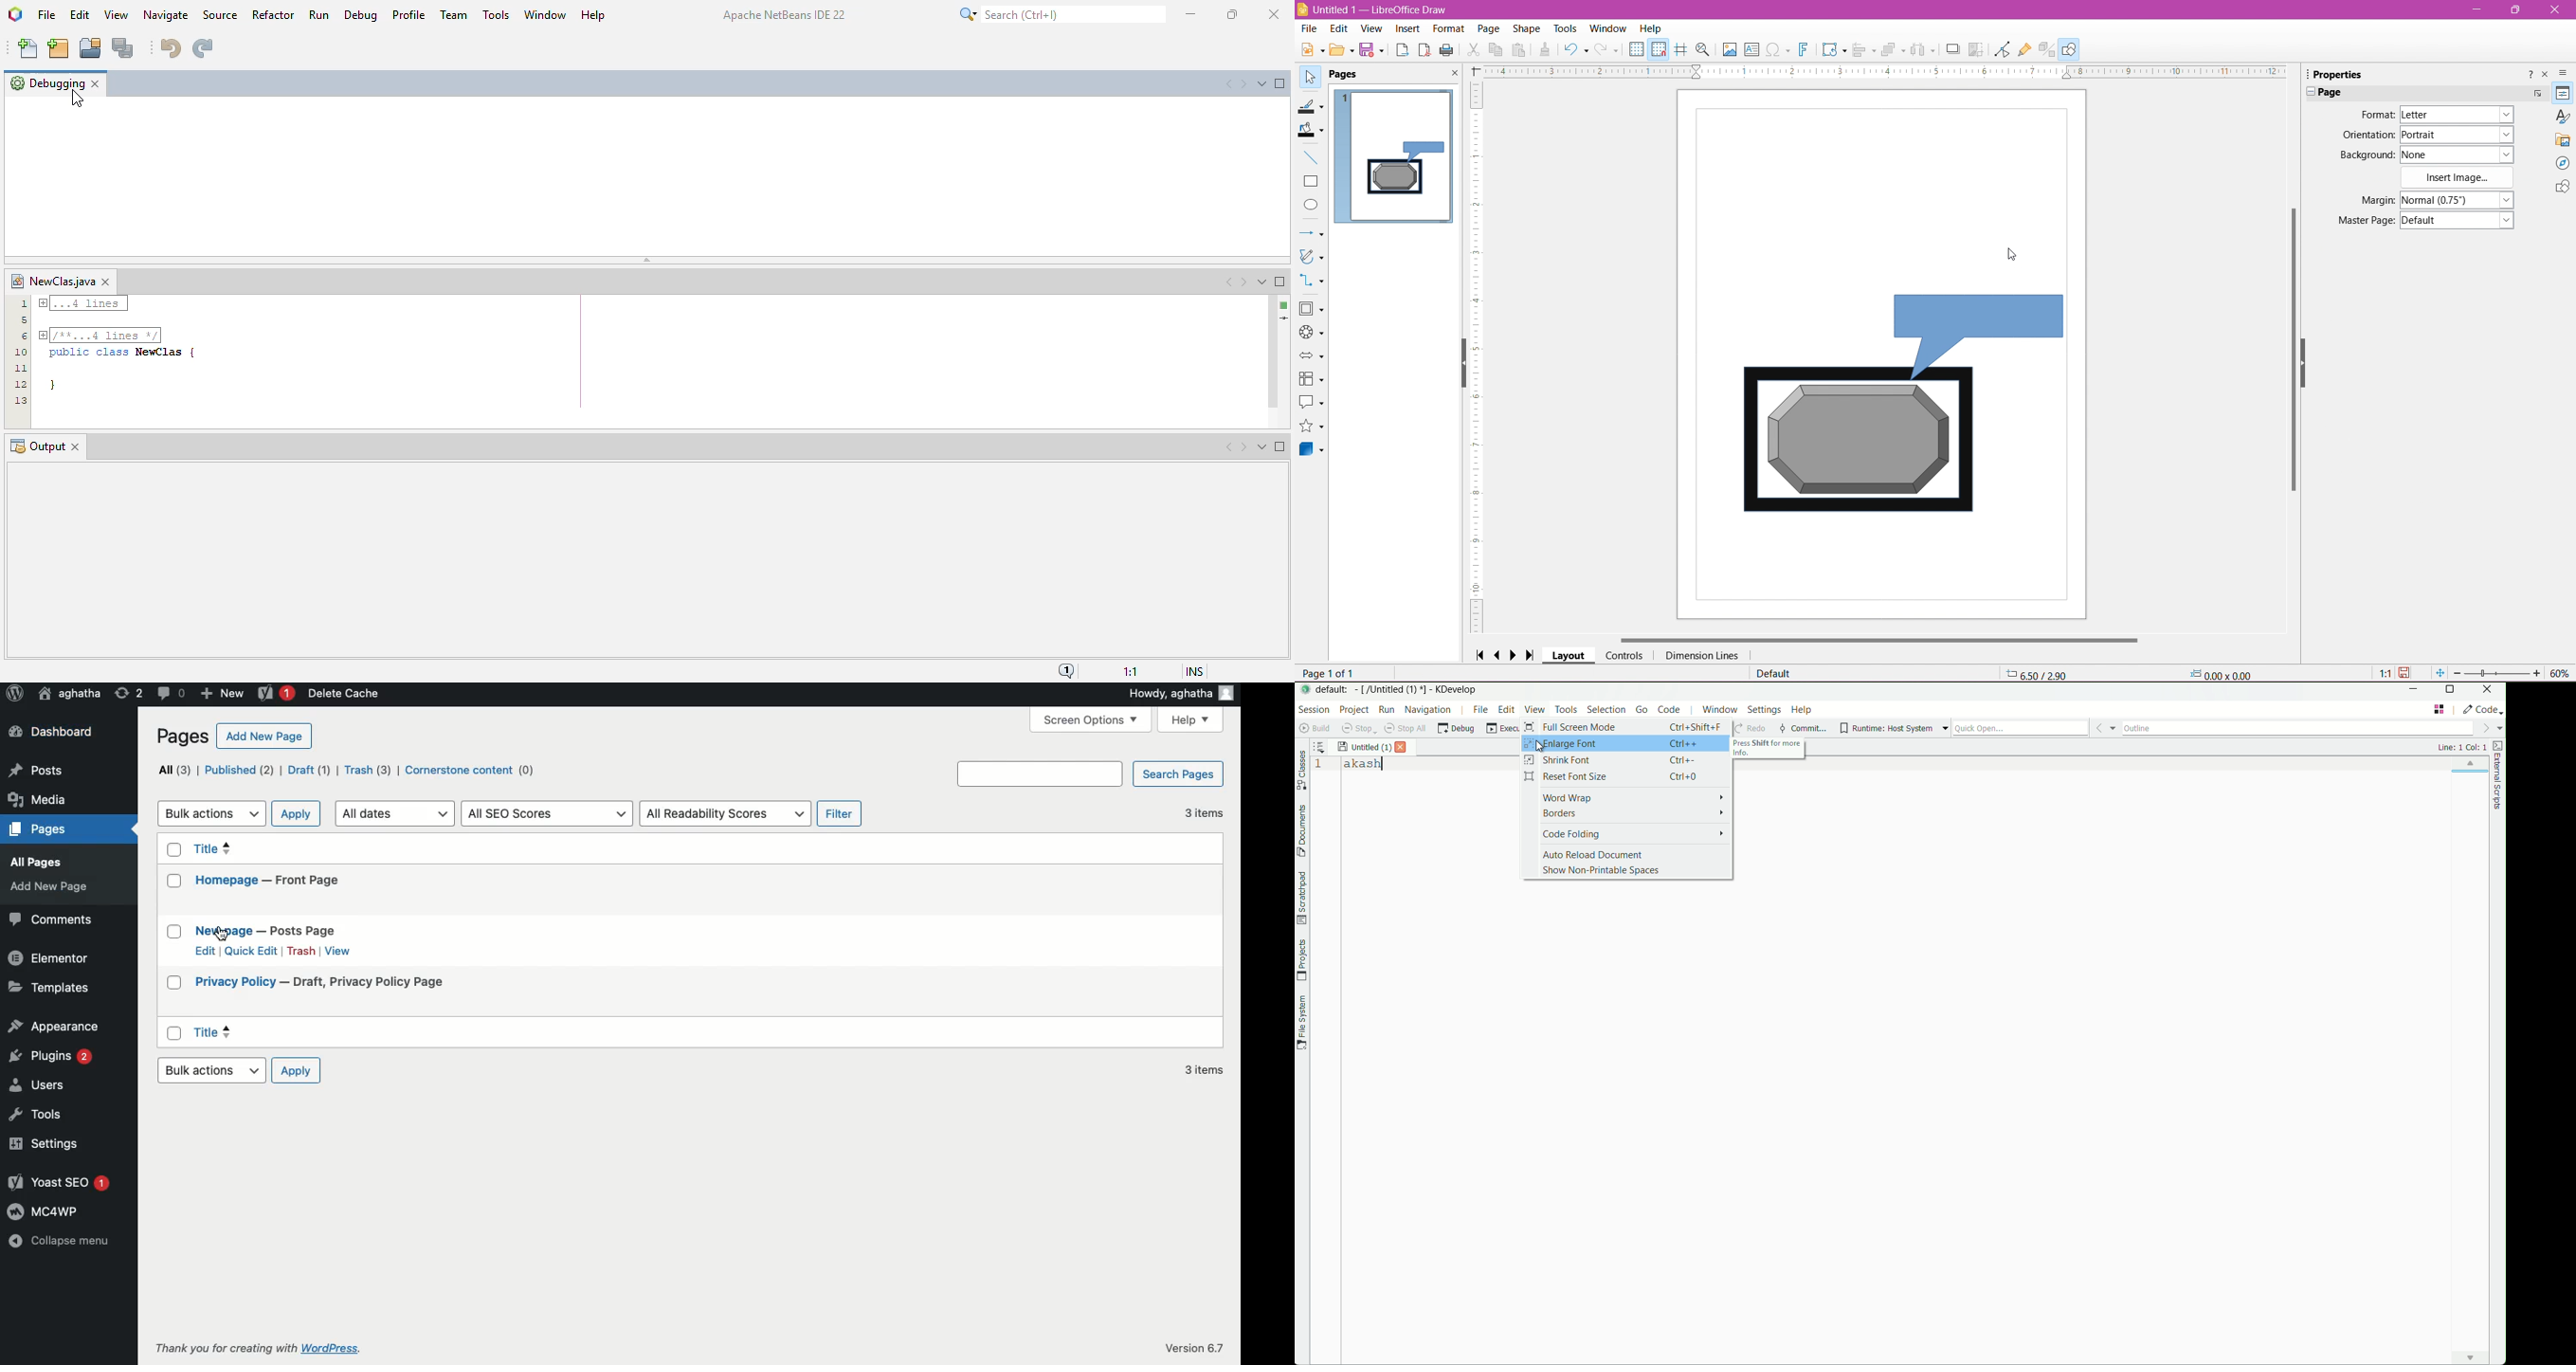 This screenshot has width=2576, height=1372. I want to click on Orientation, so click(2368, 136).